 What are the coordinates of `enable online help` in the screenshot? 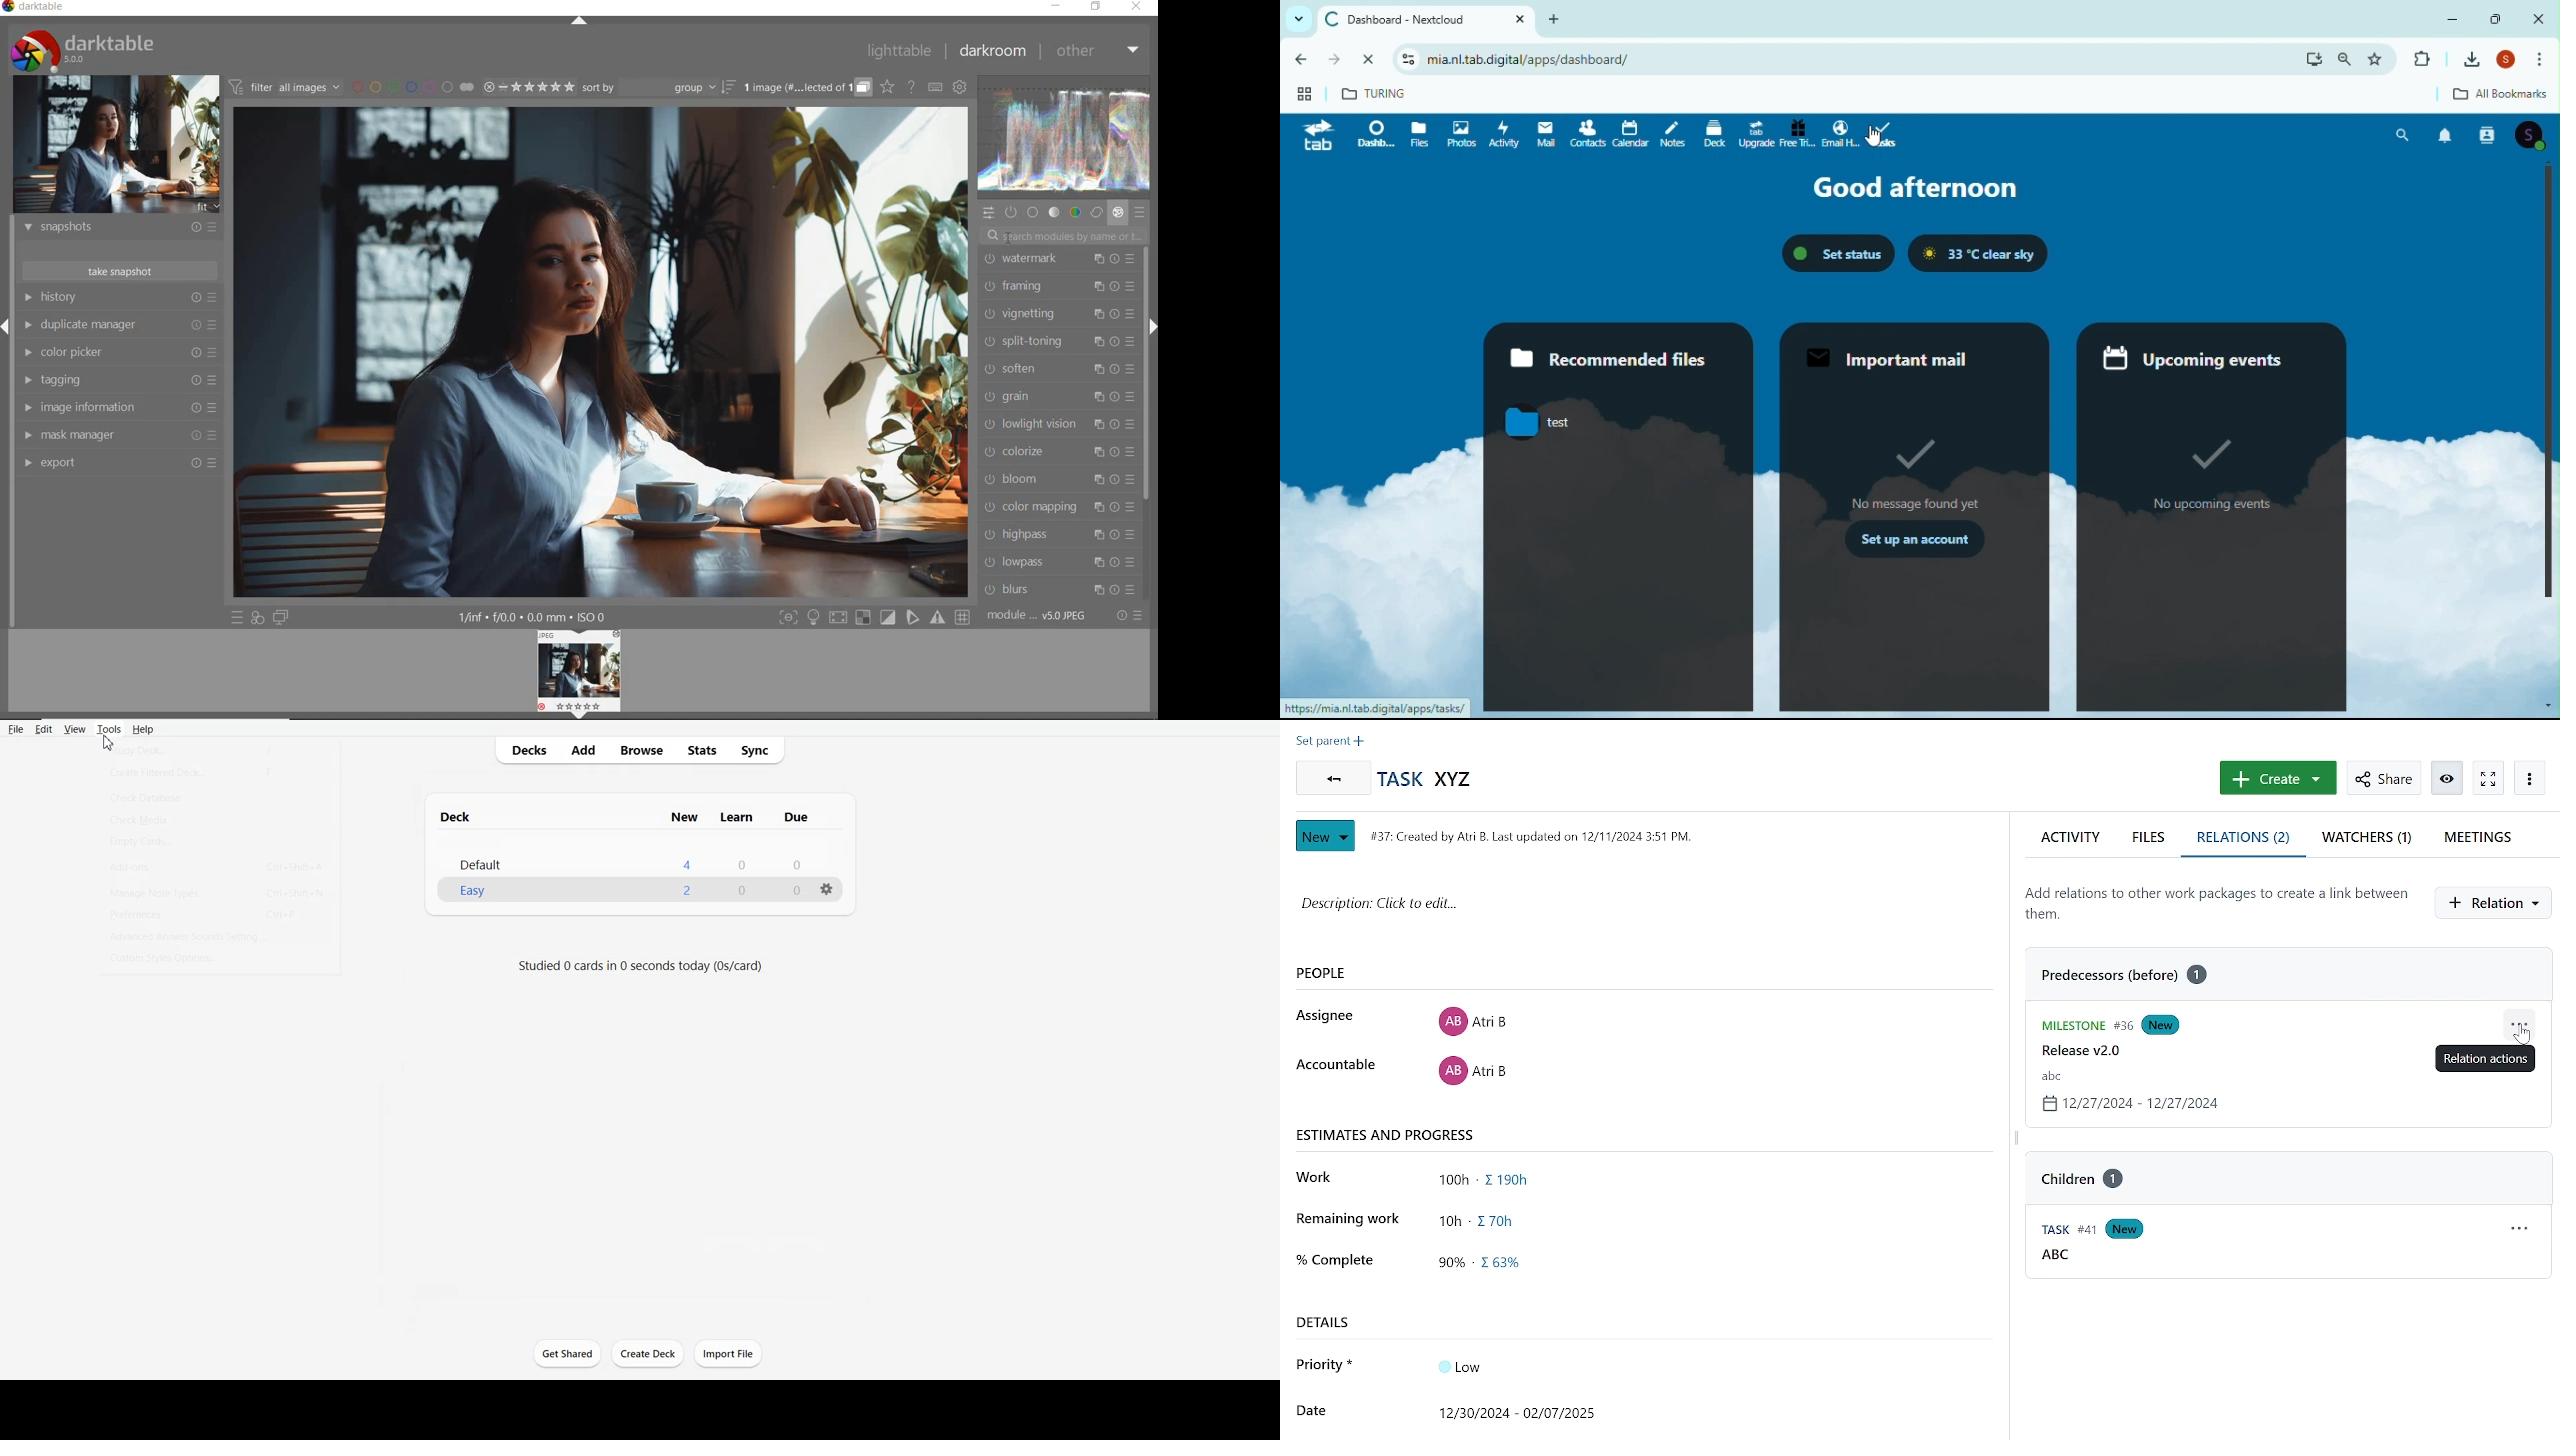 It's located at (912, 88).